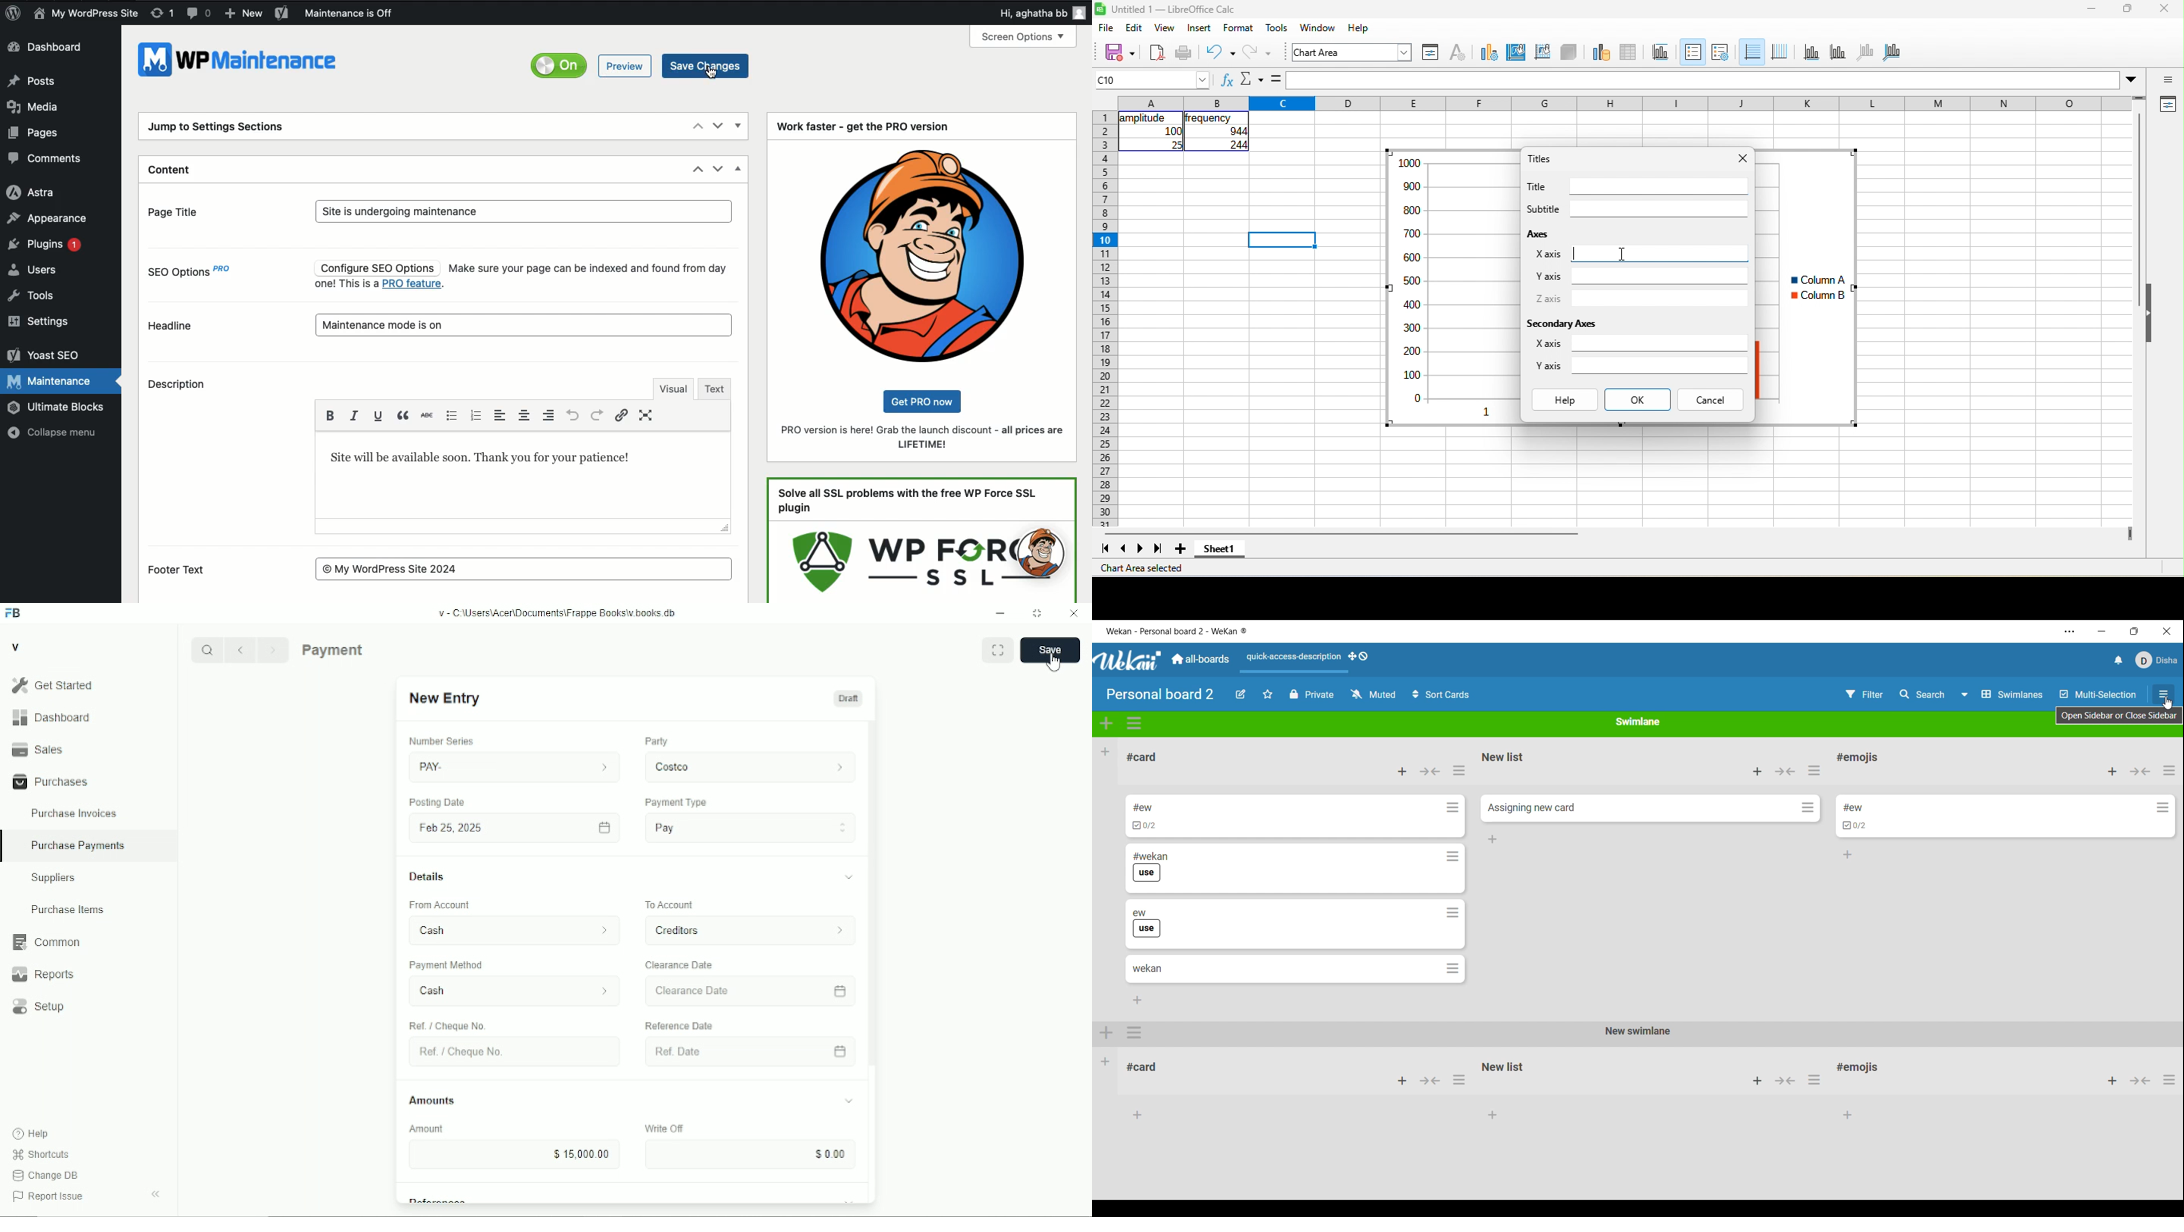 Image resolution: width=2184 pixels, height=1232 pixels. I want to click on Gel Started, so click(88, 685).